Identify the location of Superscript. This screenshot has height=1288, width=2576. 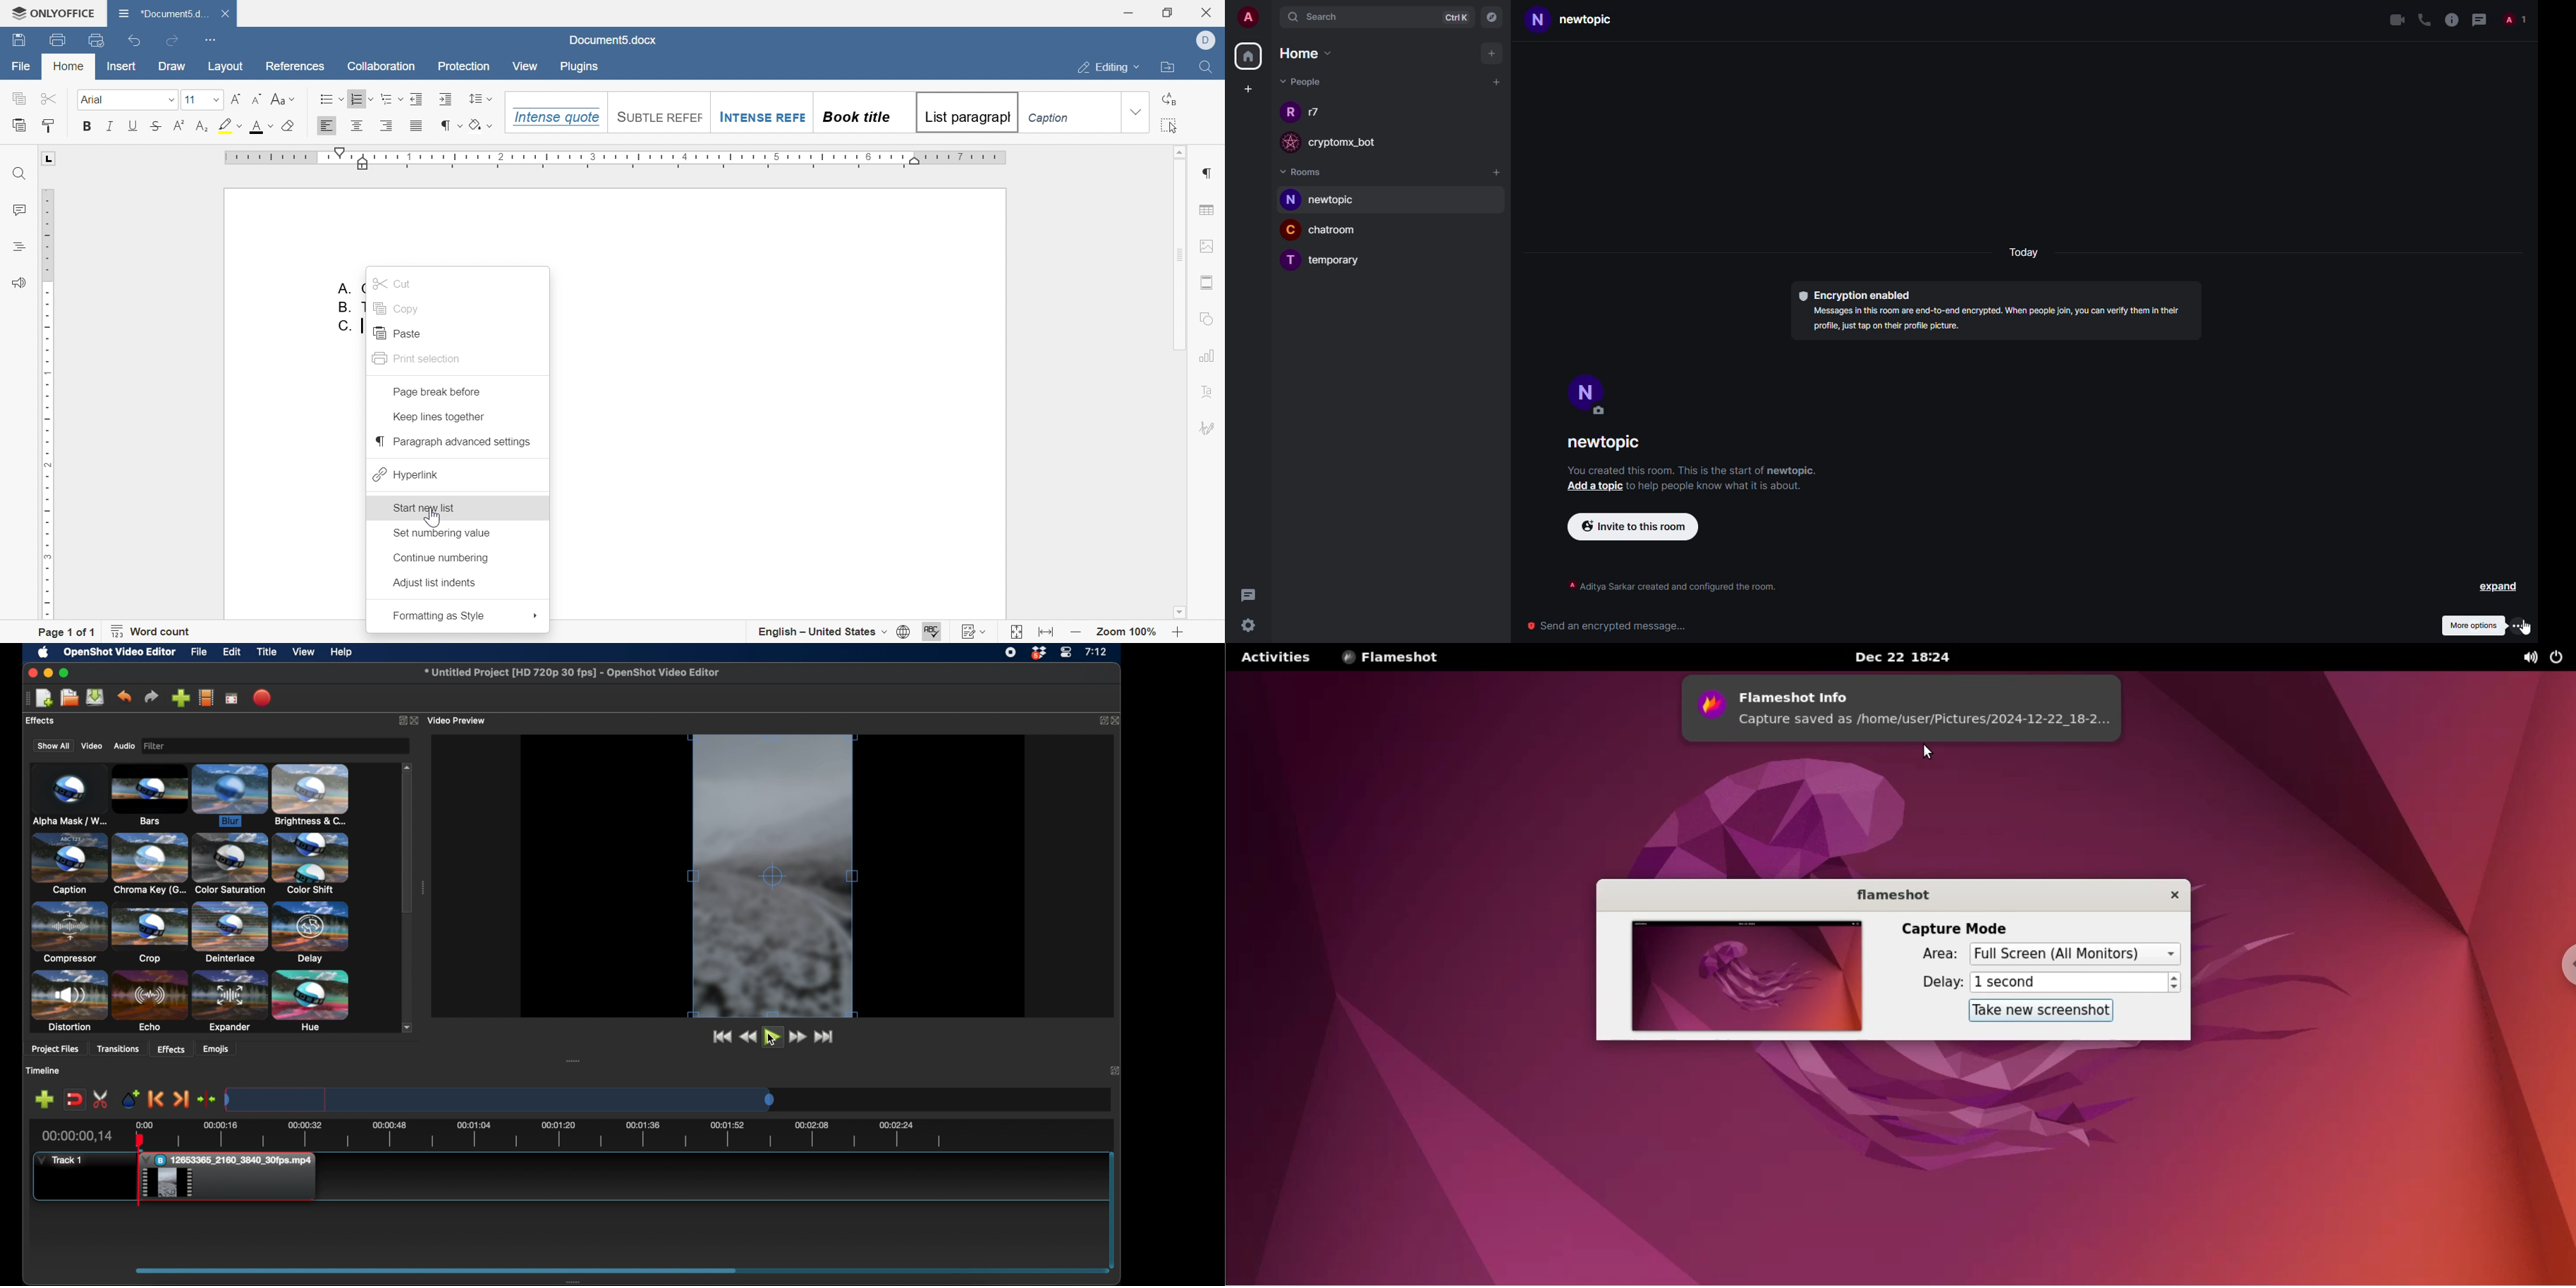
(179, 125).